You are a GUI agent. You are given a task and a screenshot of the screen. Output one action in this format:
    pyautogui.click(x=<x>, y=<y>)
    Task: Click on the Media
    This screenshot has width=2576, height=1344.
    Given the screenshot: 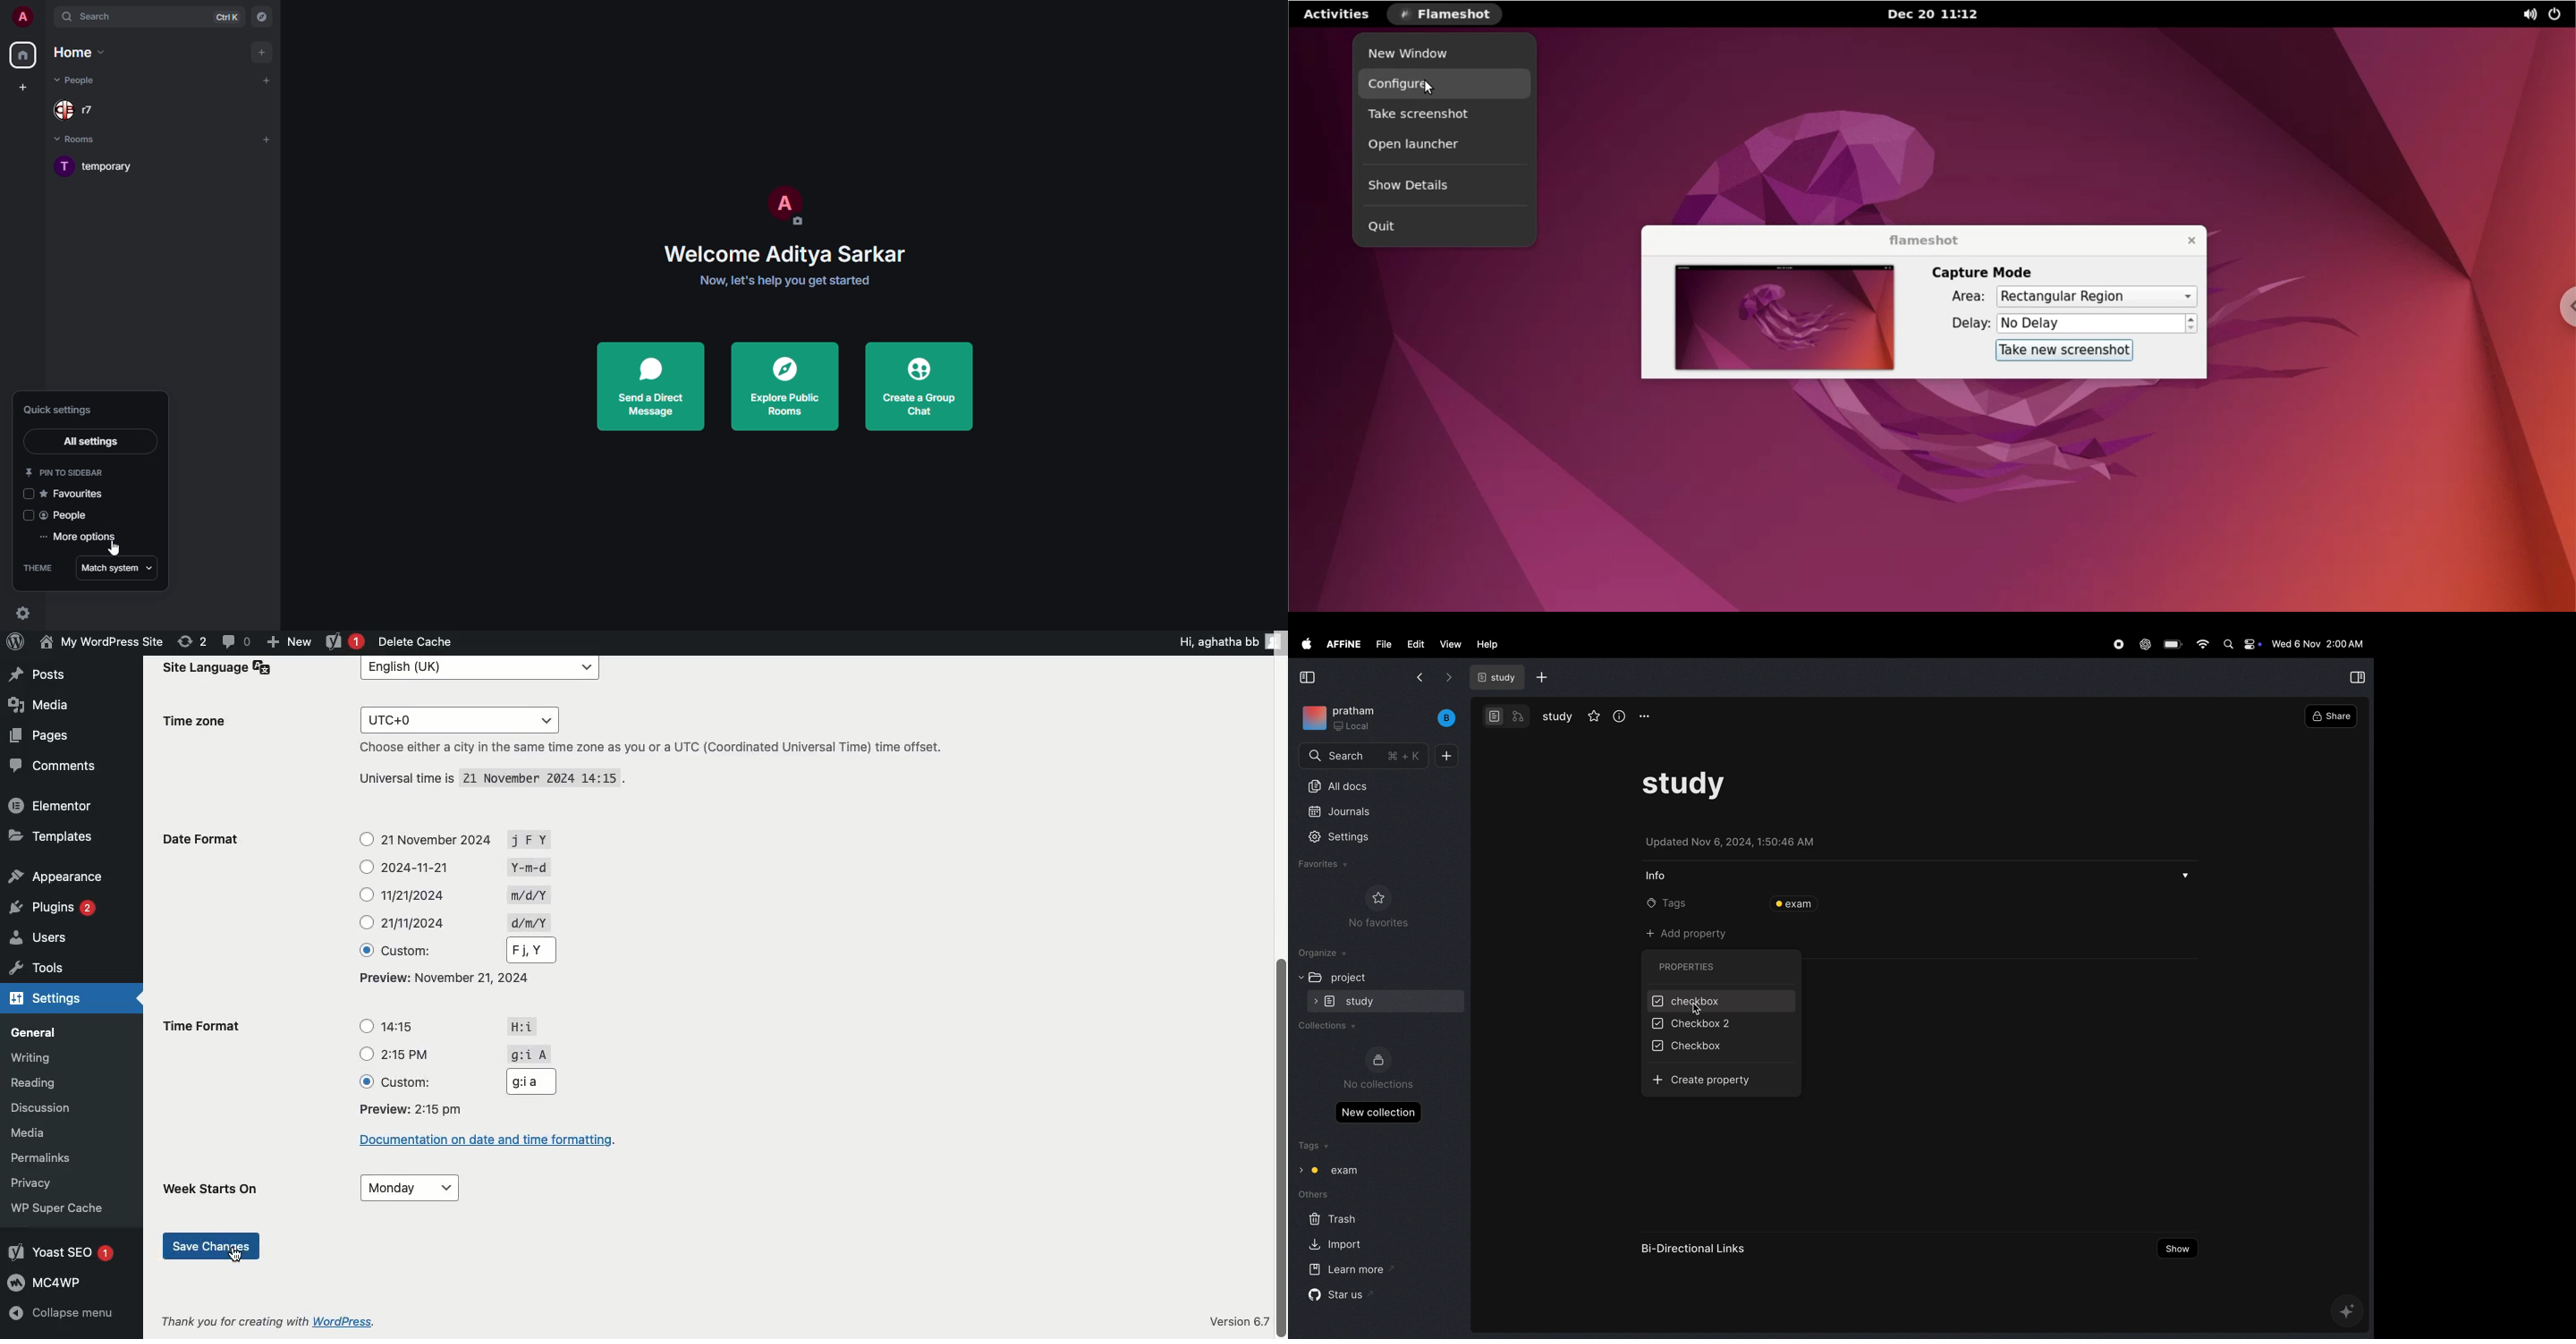 What is the action you would take?
    pyautogui.click(x=34, y=1131)
    